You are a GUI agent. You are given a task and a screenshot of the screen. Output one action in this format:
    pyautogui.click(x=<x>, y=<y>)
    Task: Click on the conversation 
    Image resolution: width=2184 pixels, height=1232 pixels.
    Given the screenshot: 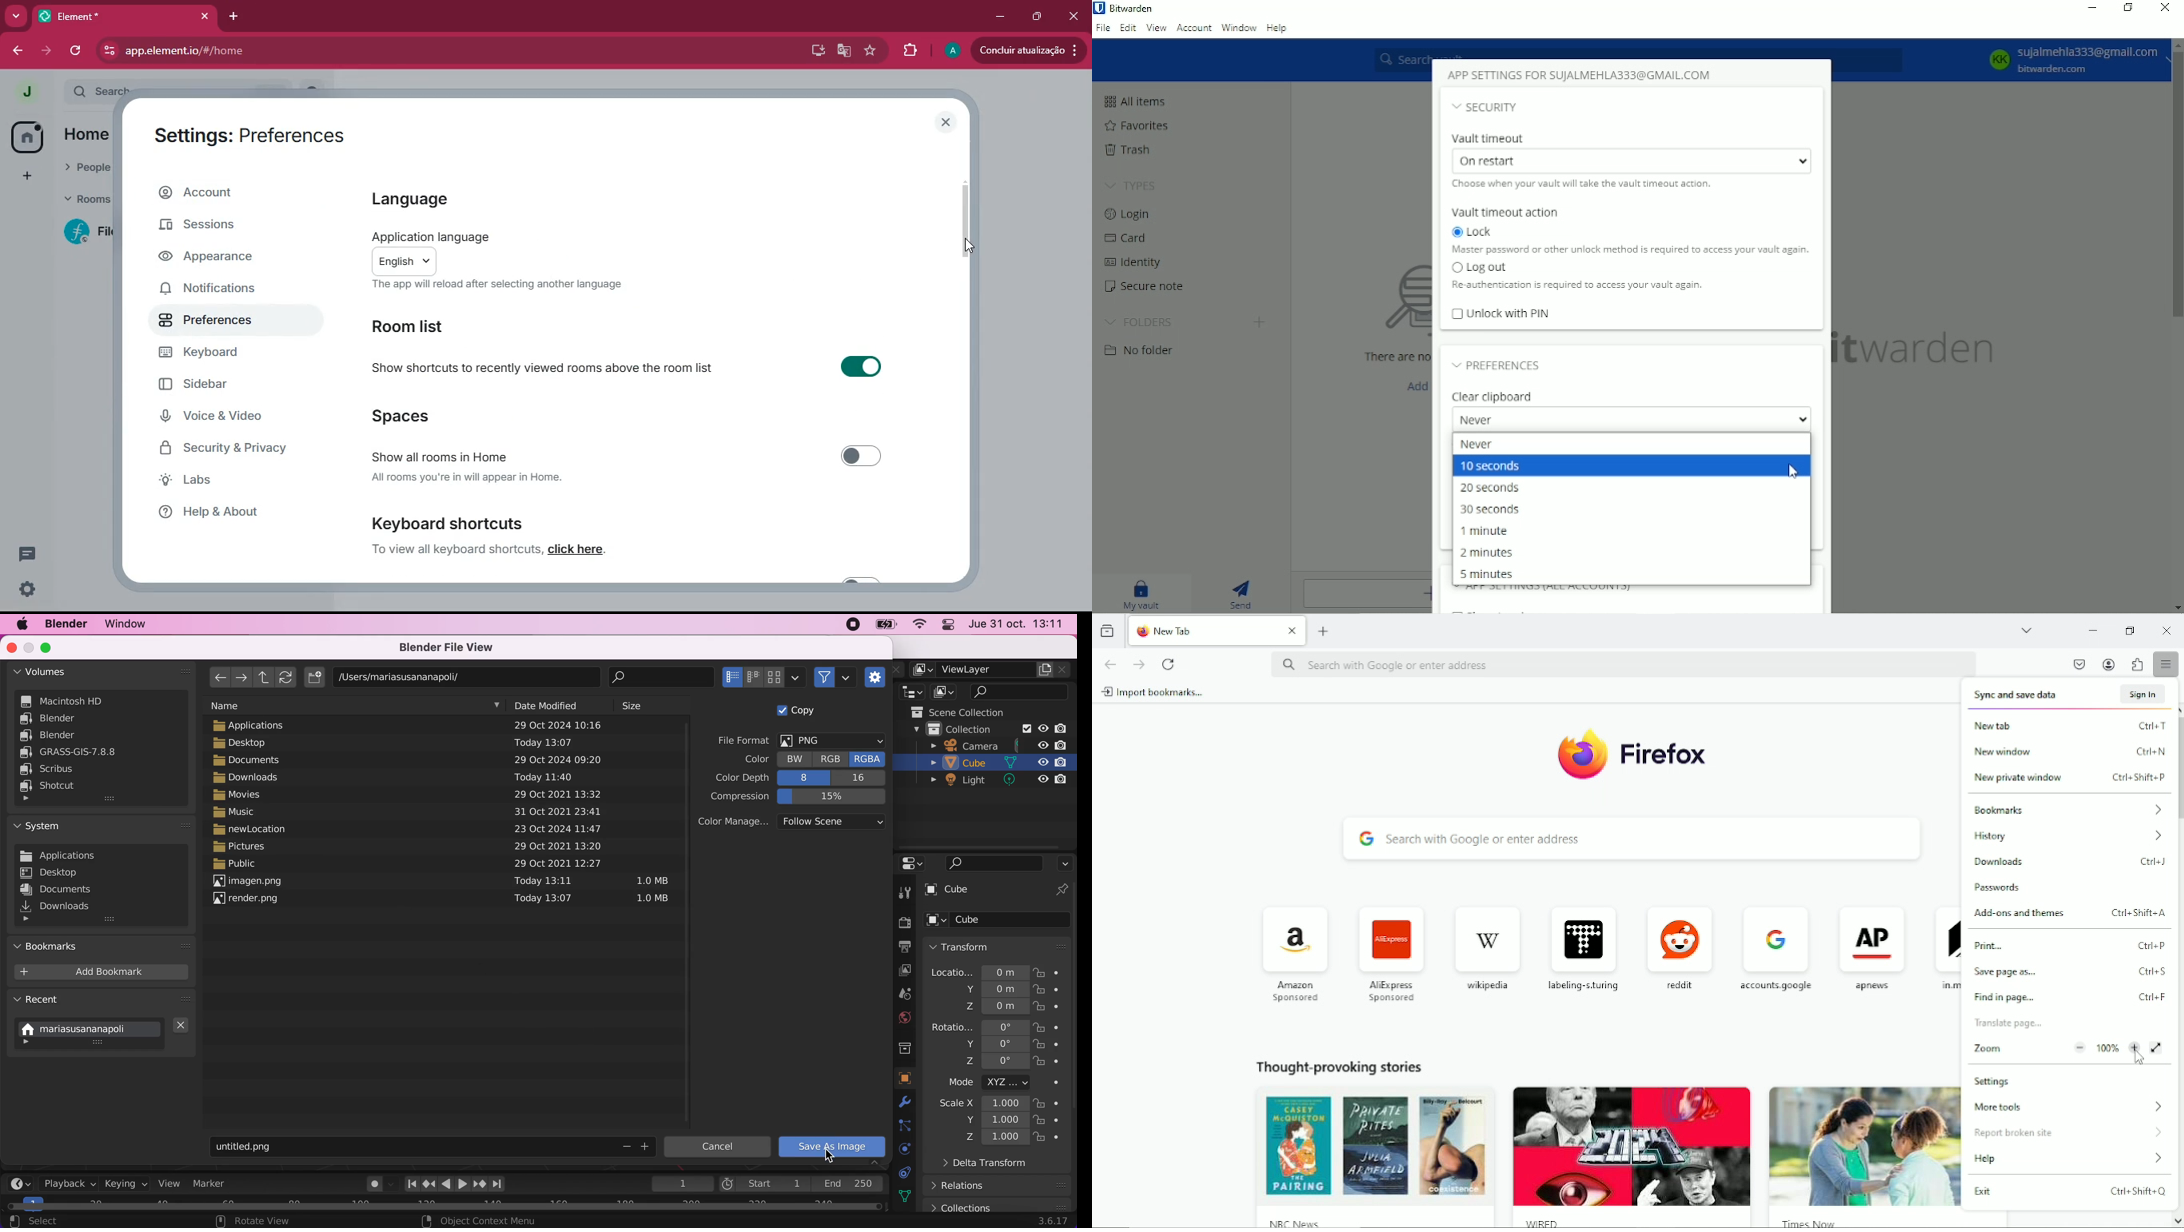 What is the action you would take?
    pyautogui.click(x=26, y=555)
    